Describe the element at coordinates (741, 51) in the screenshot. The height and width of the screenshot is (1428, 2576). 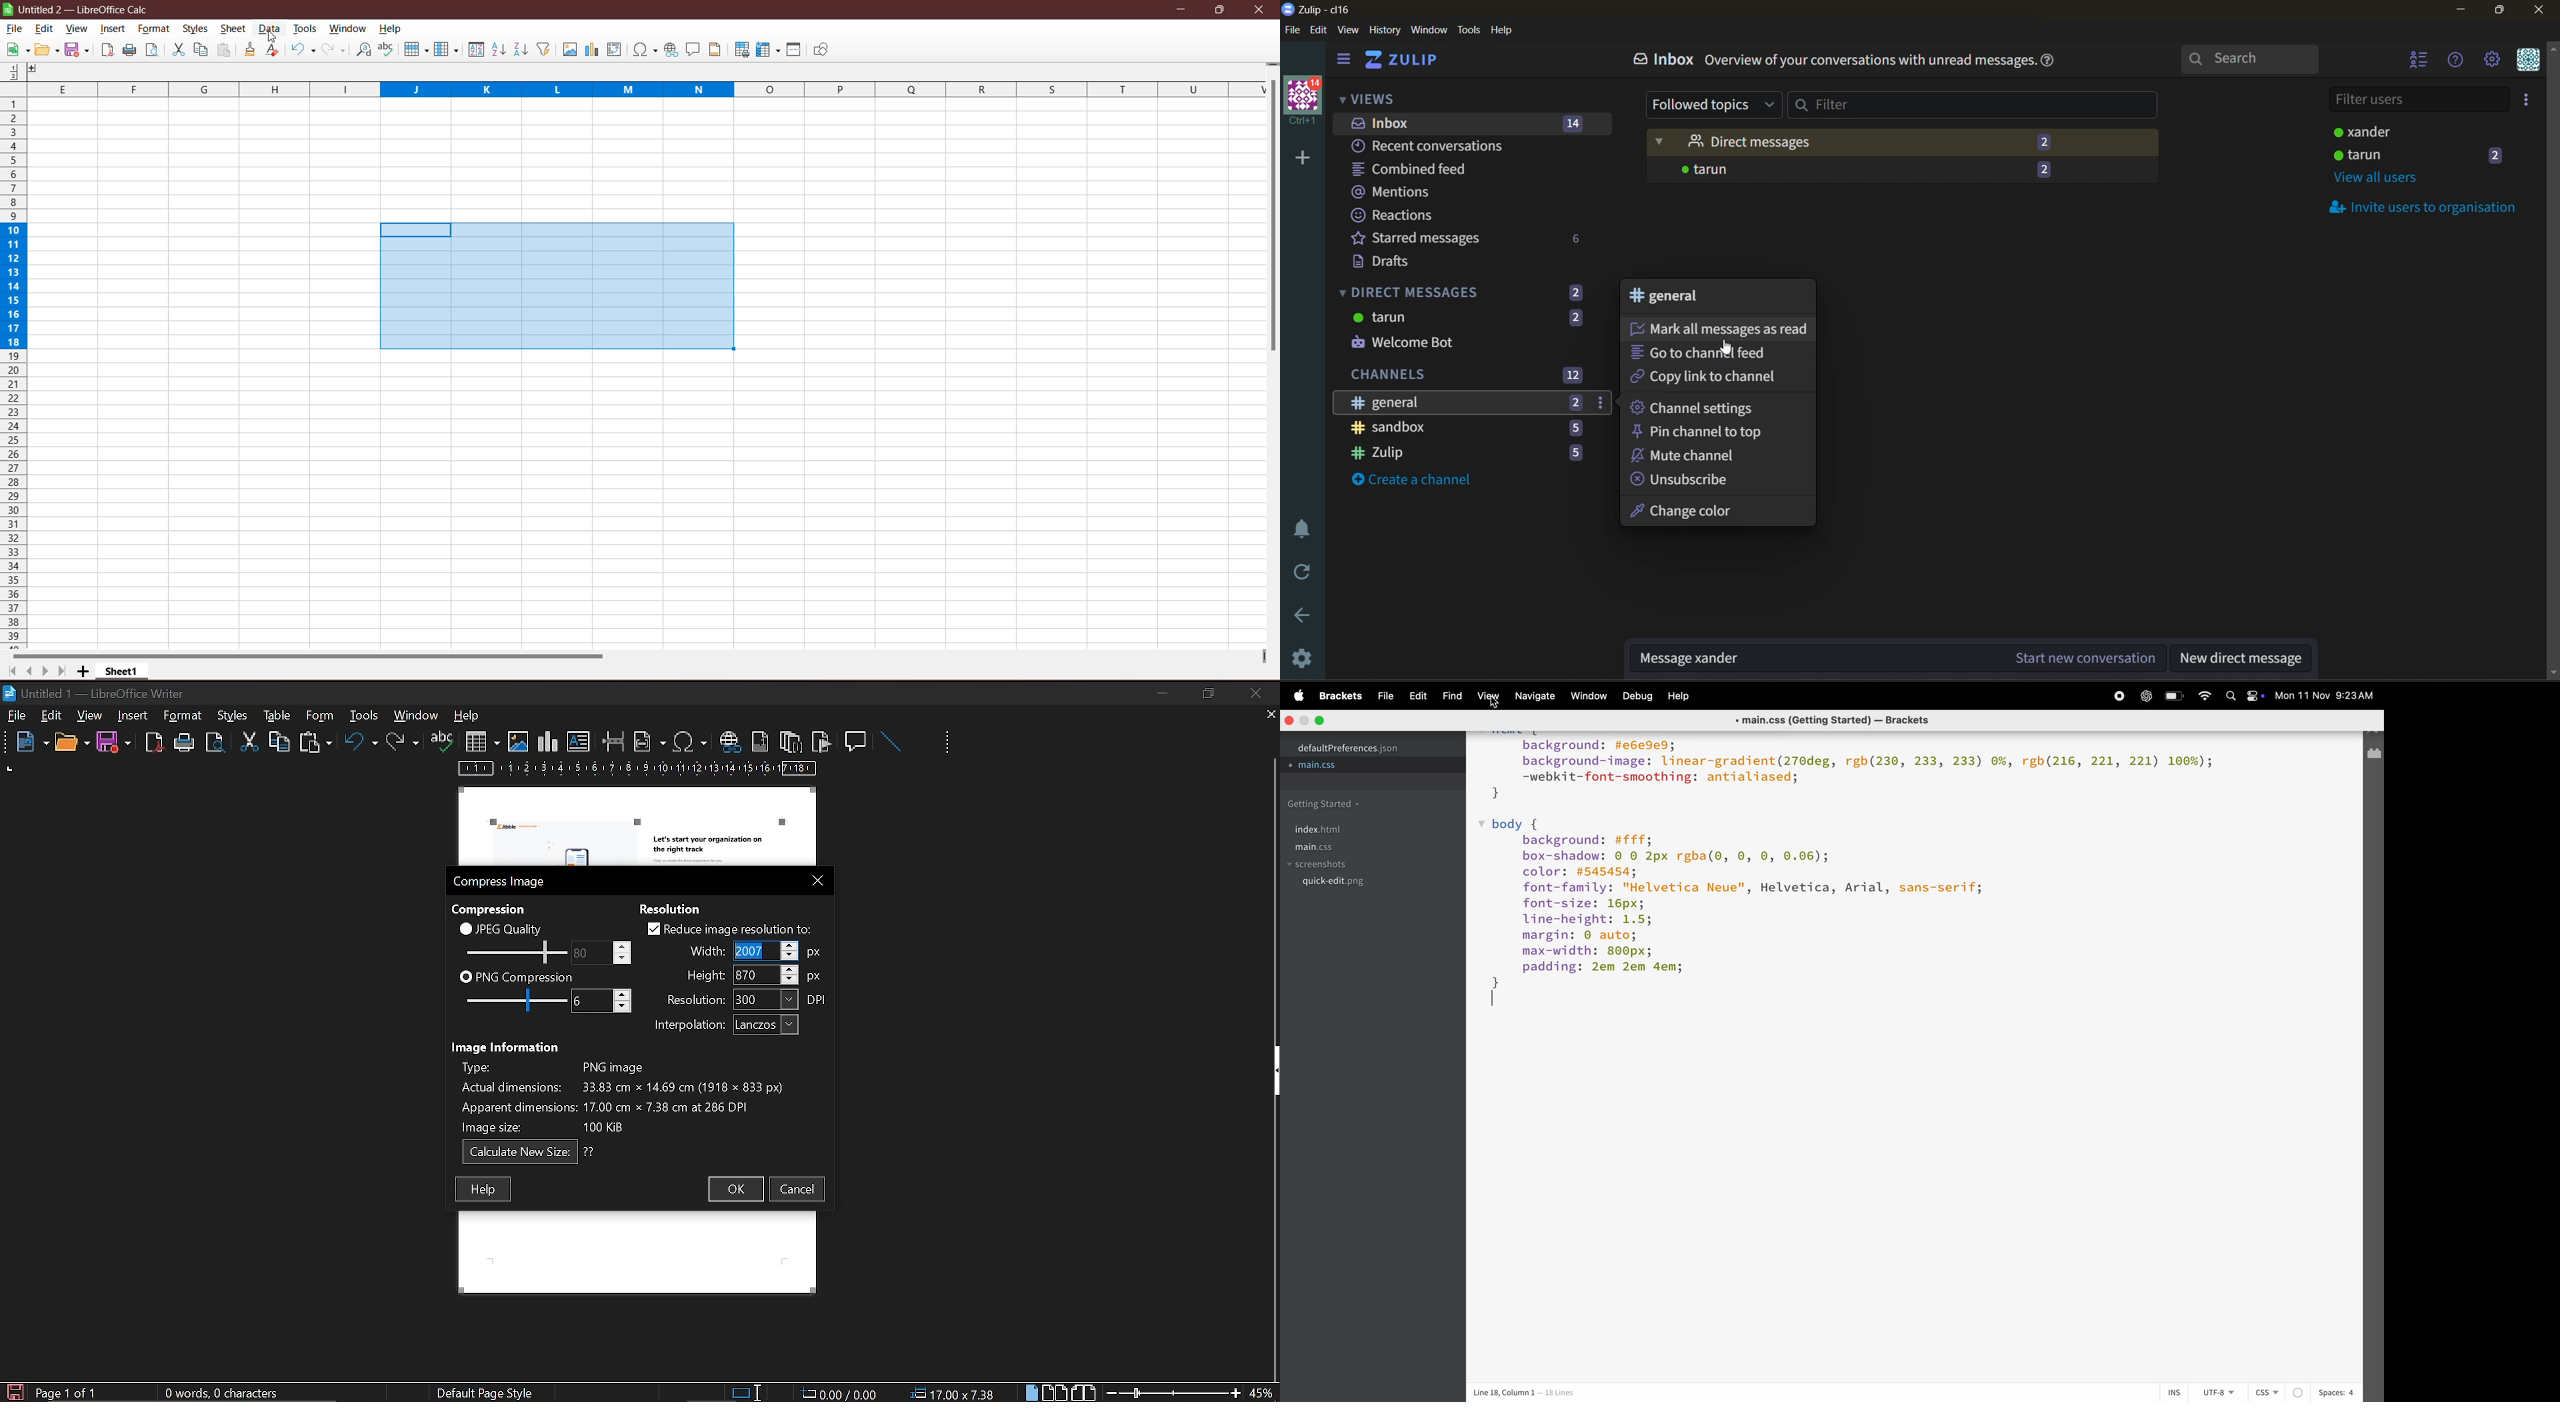
I see `Define Print Area` at that location.